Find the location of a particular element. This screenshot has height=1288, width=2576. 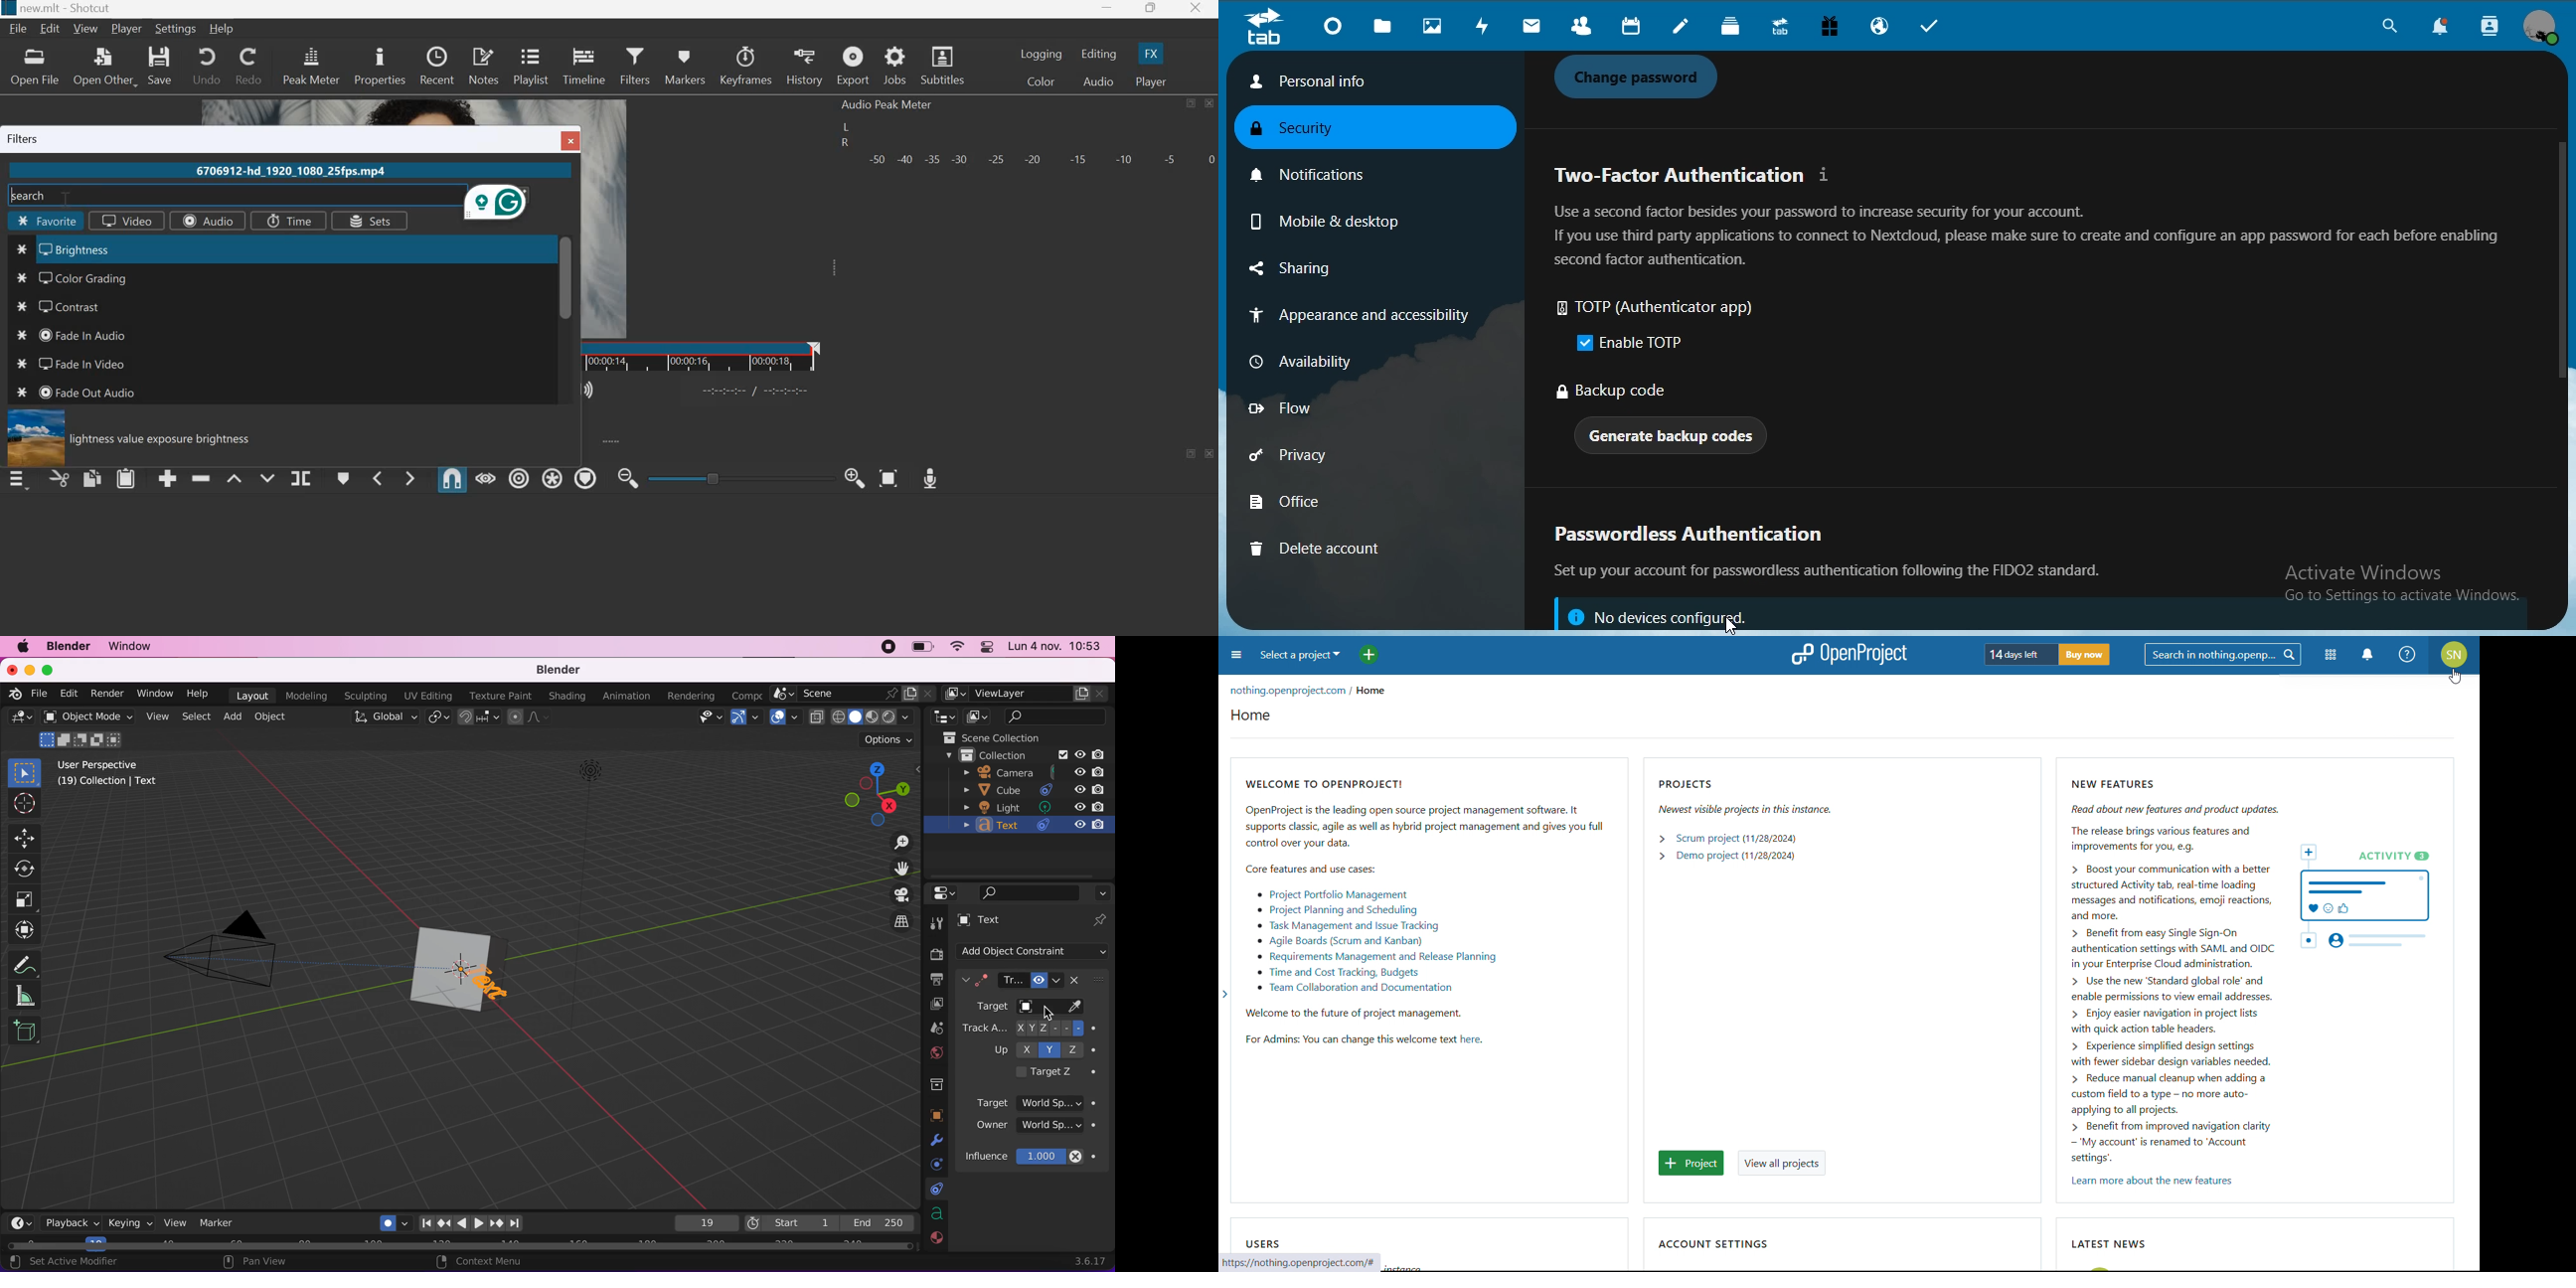

move the view is located at coordinates (902, 869).